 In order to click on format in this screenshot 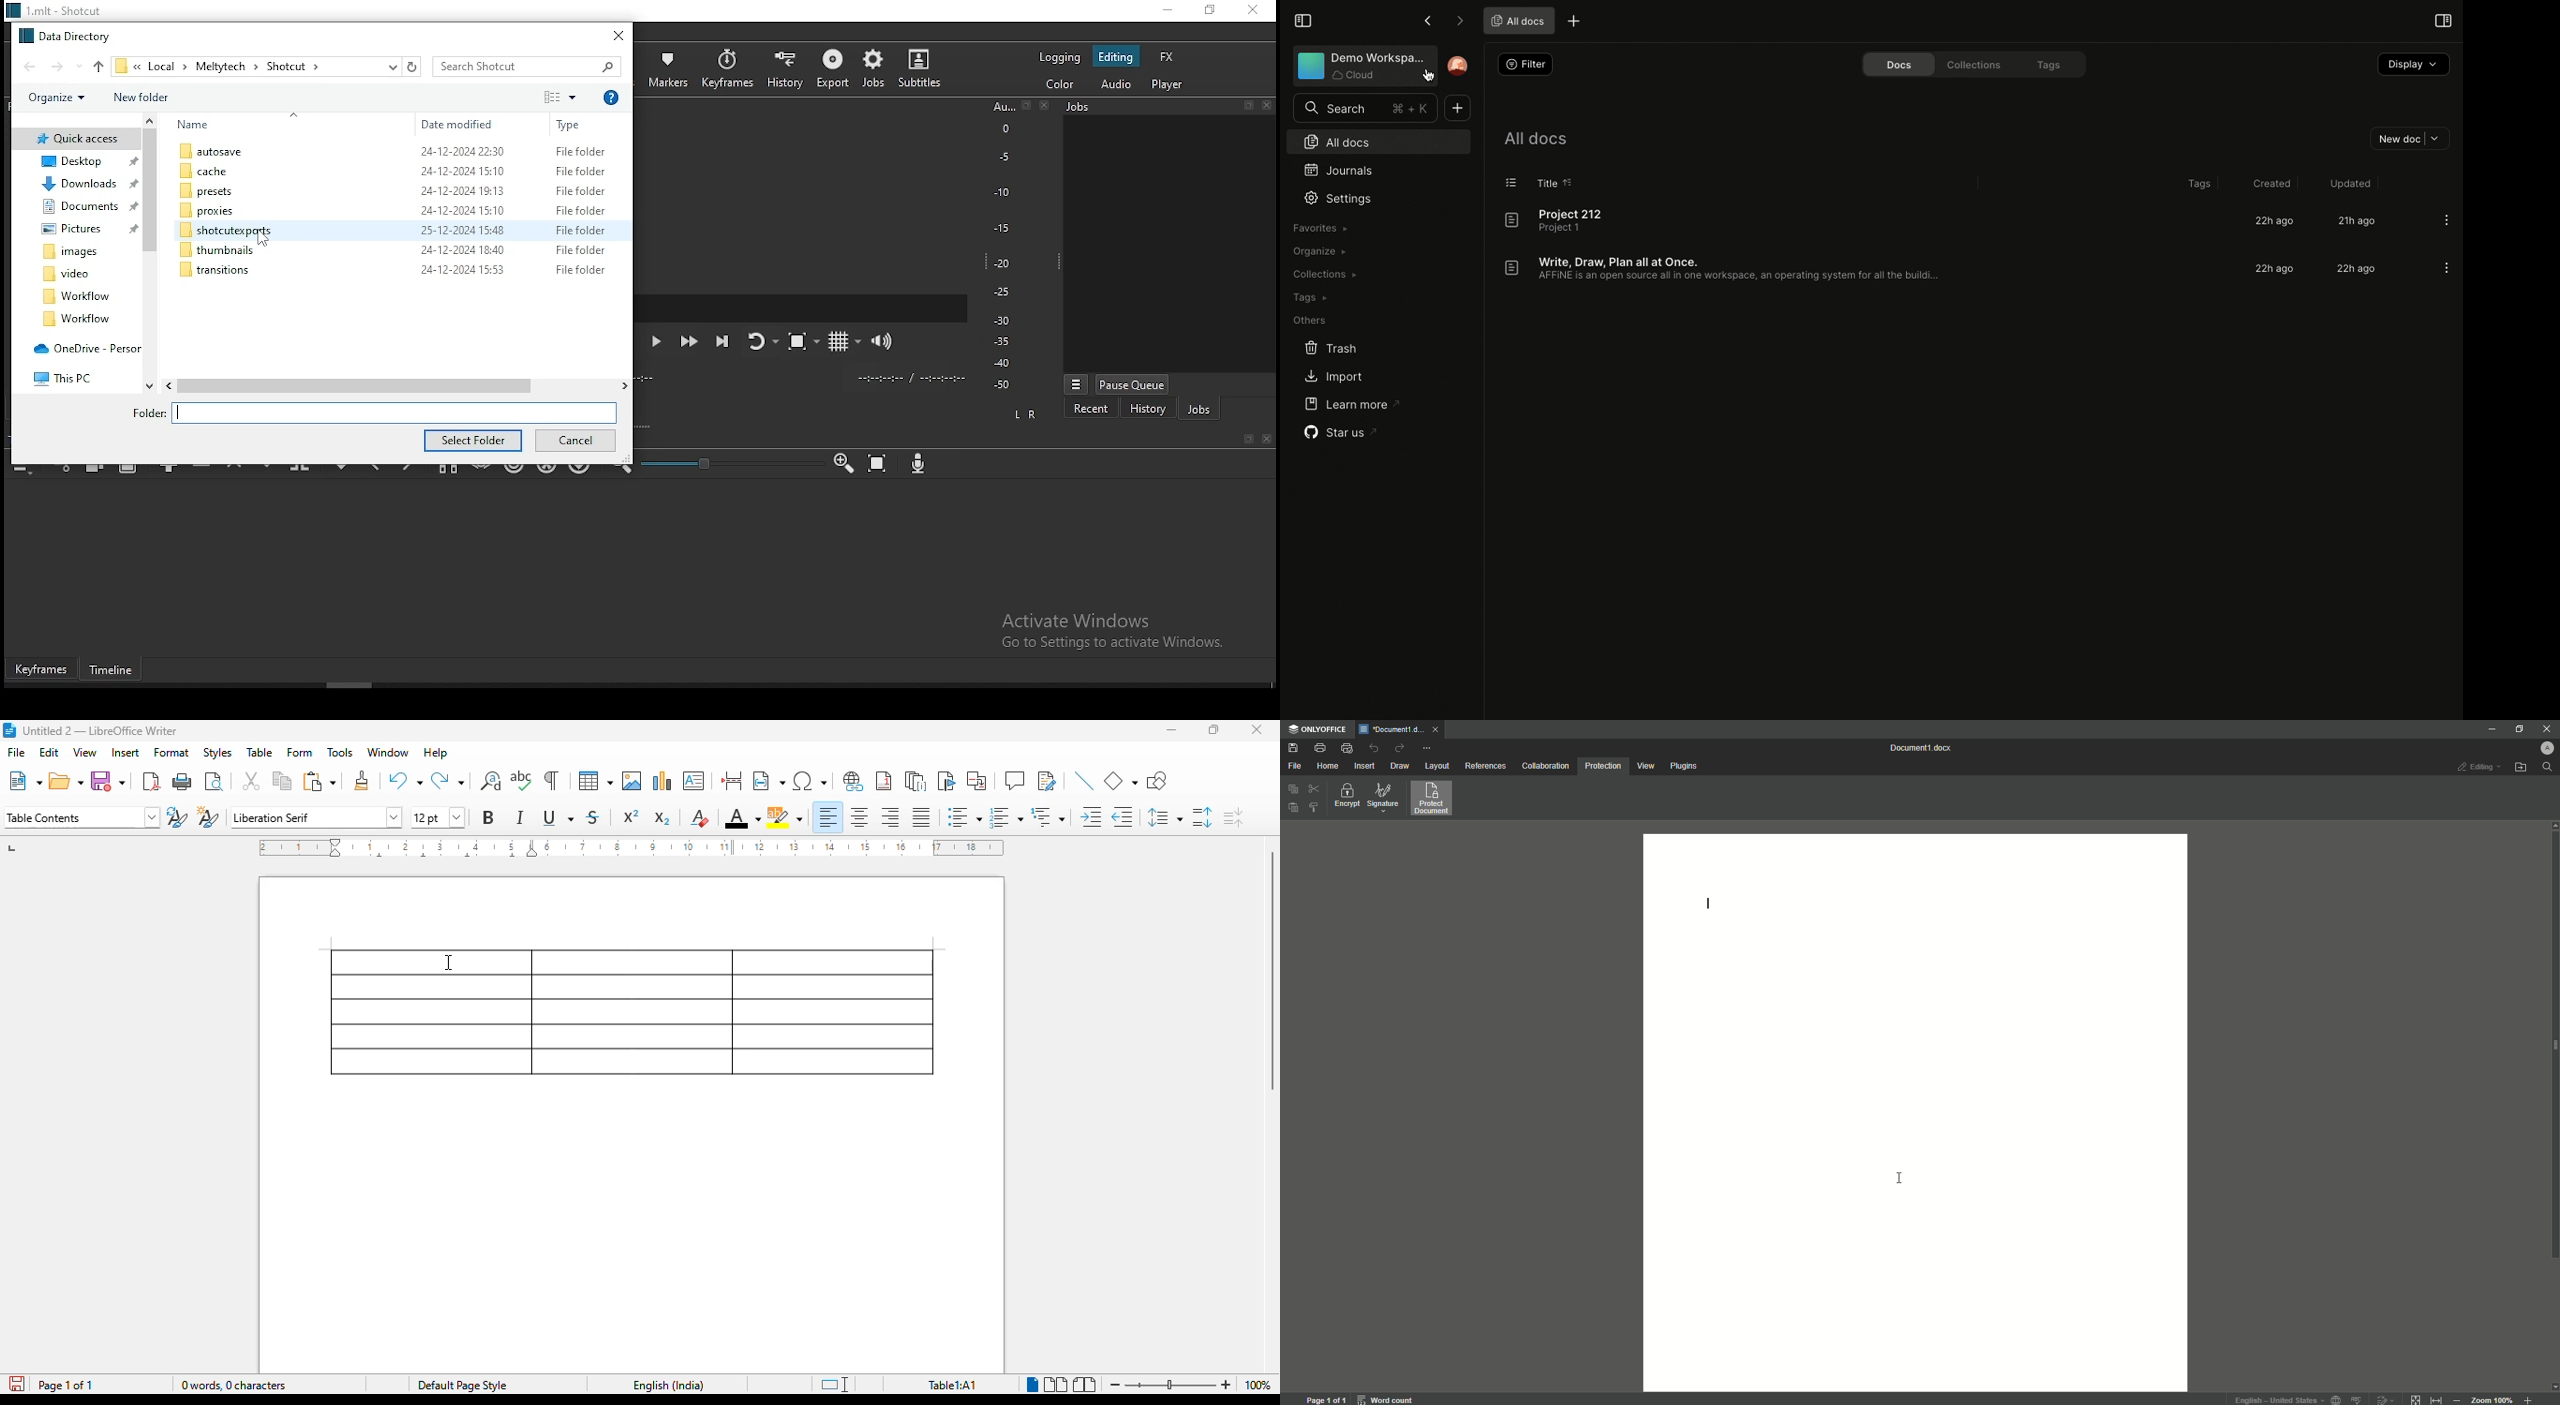, I will do `click(172, 752)`.